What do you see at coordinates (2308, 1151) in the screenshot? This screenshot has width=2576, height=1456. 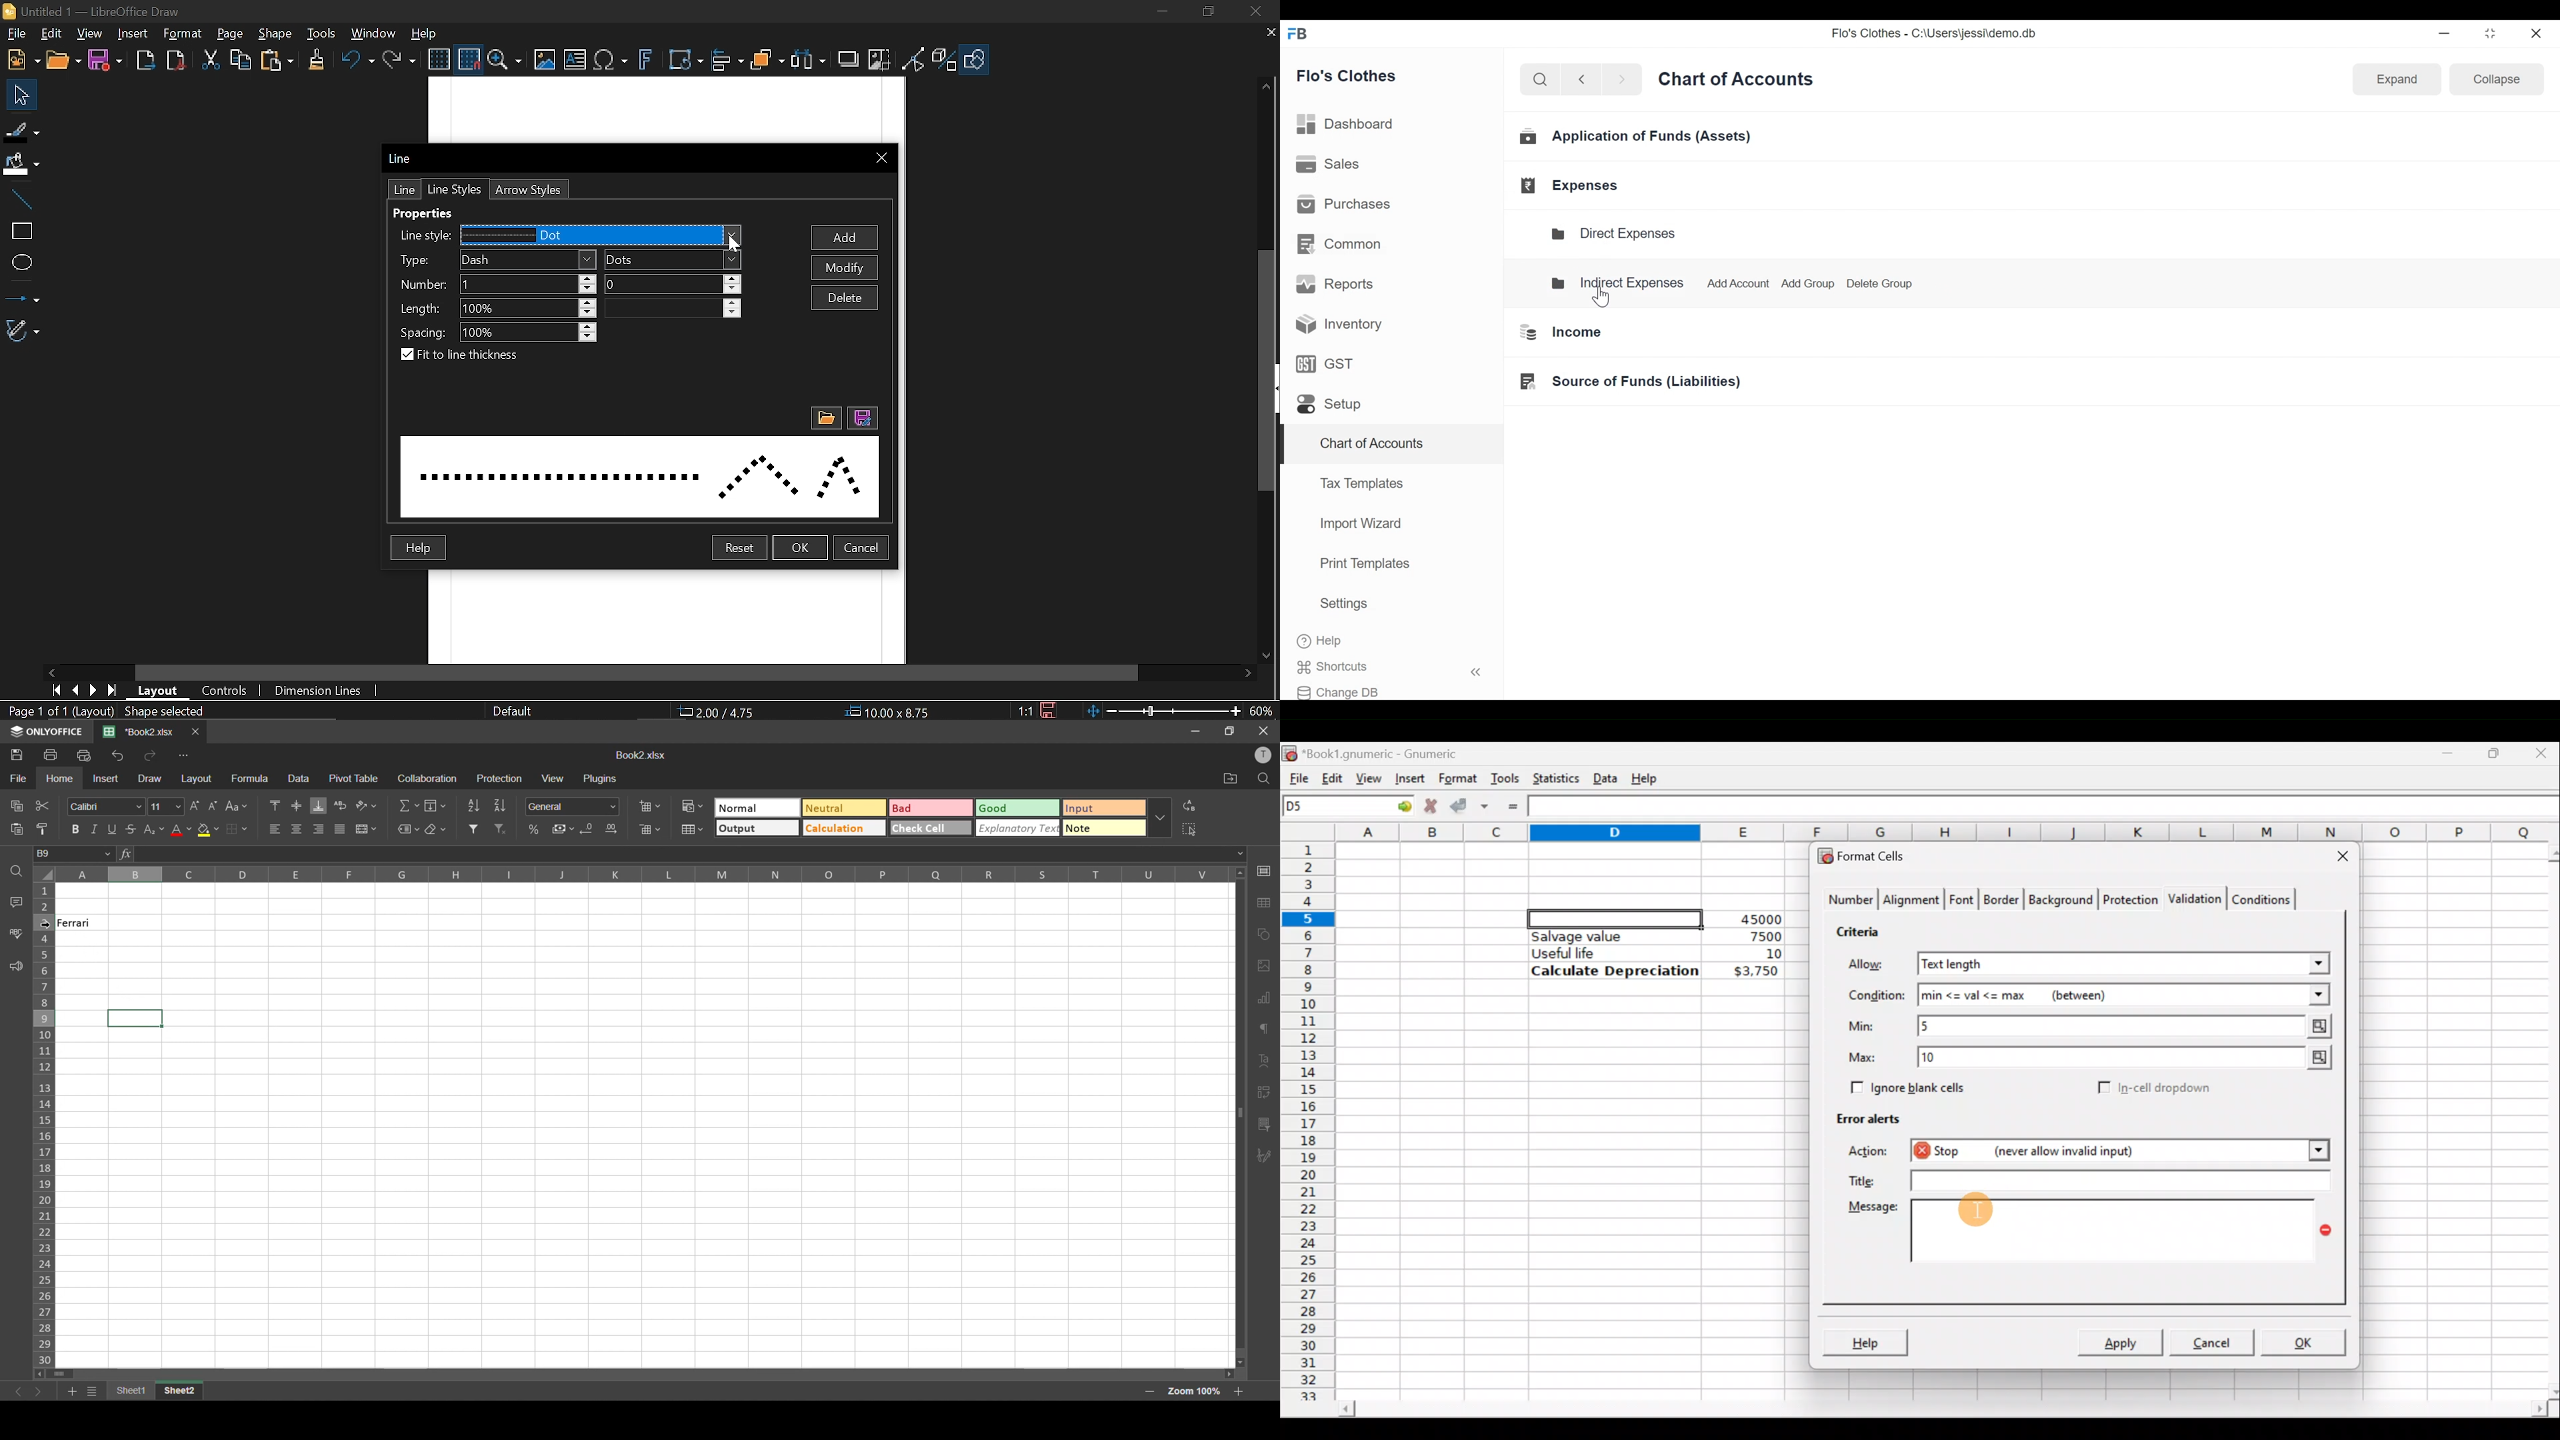 I see `Action drop down` at bounding box center [2308, 1151].